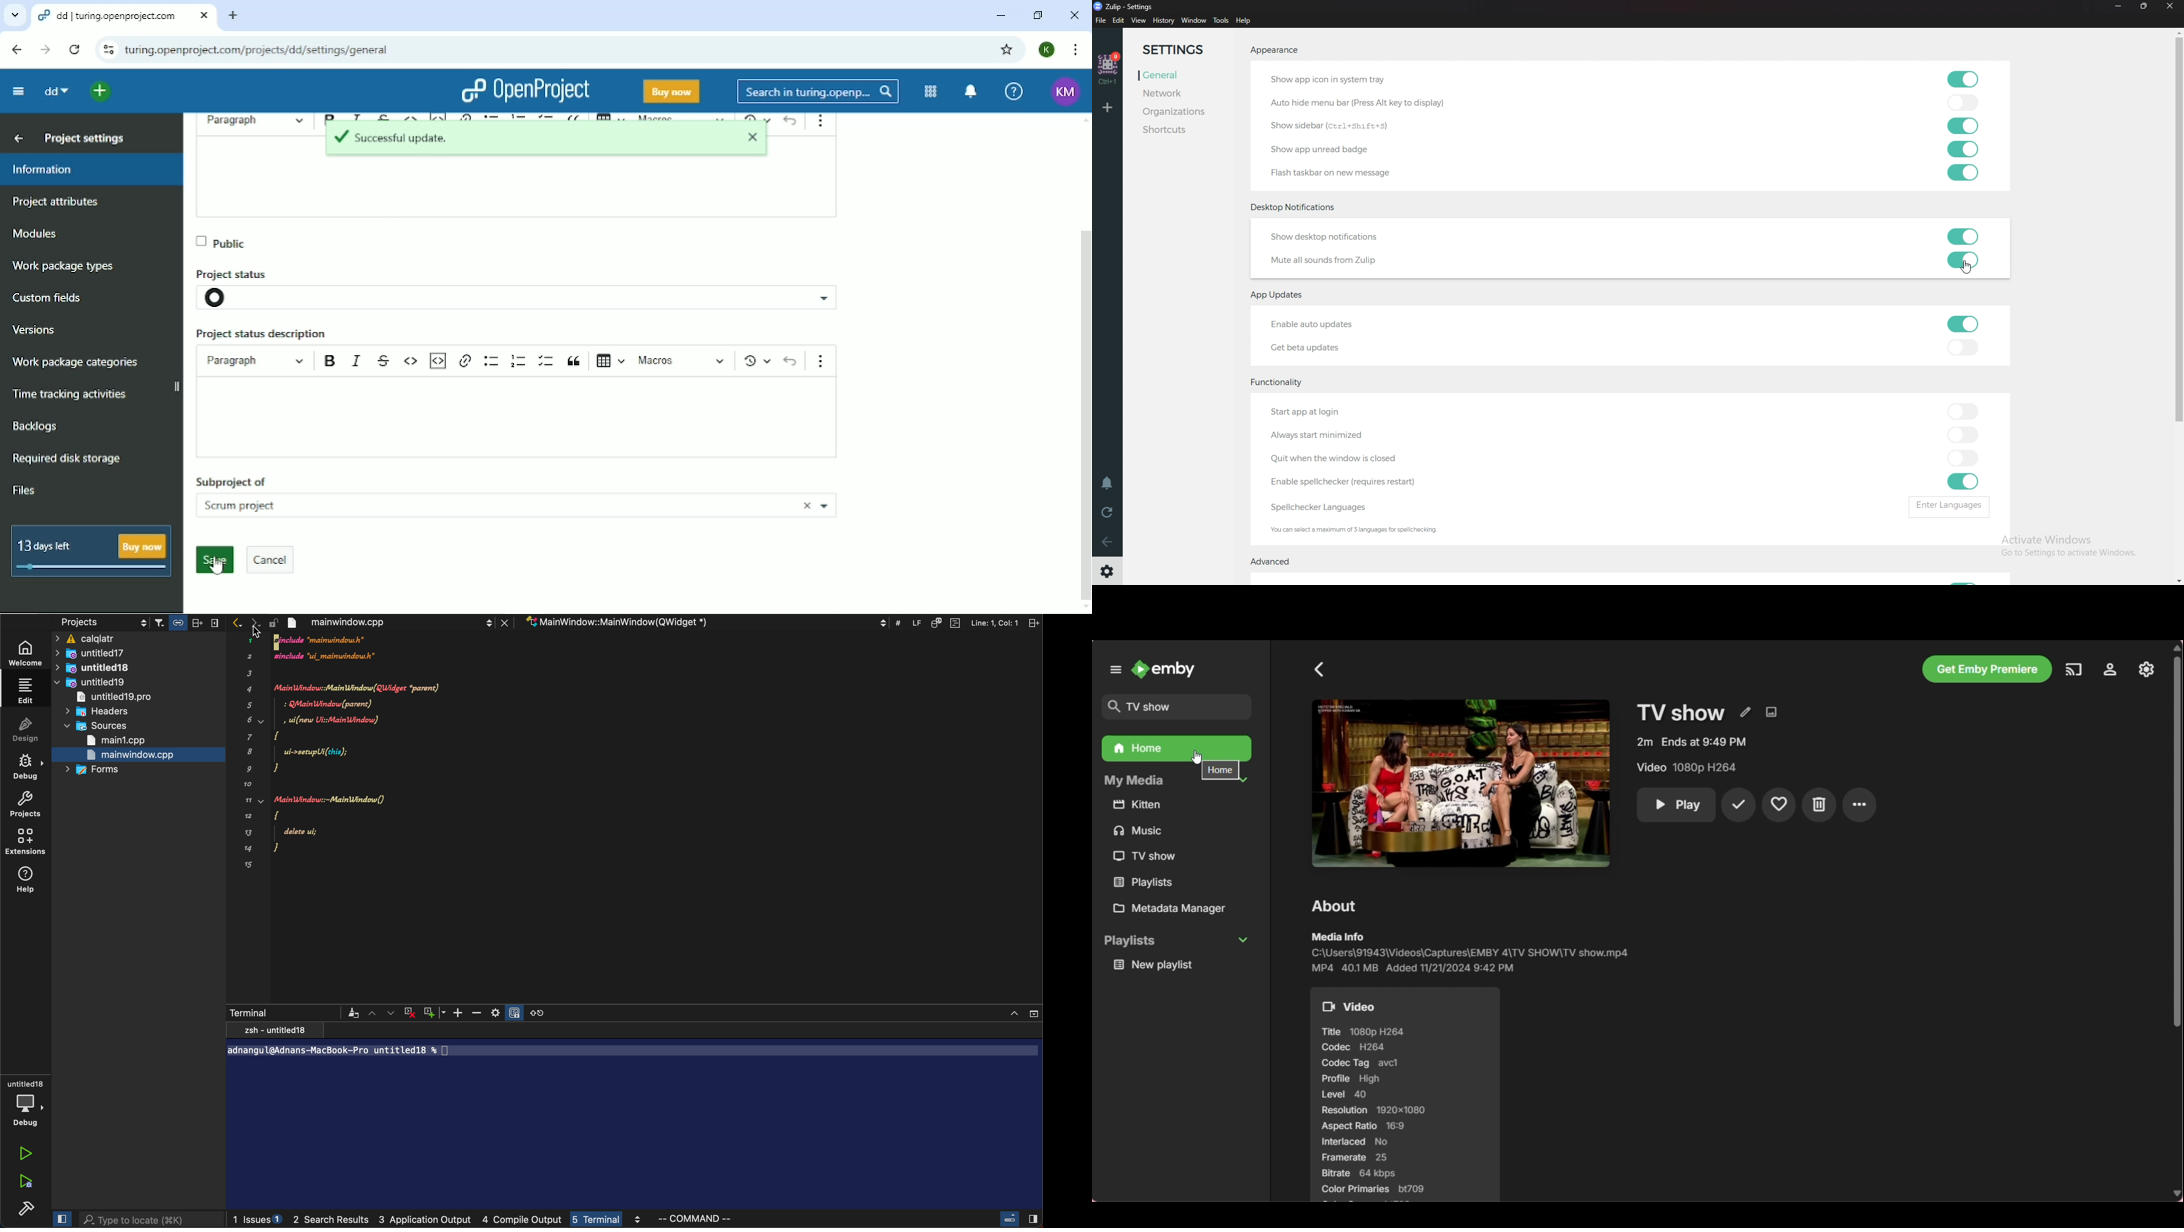  What do you see at coordinates (522, 1221) in the screenshot?
I see `computer output` at bounding box center [522, 1221].